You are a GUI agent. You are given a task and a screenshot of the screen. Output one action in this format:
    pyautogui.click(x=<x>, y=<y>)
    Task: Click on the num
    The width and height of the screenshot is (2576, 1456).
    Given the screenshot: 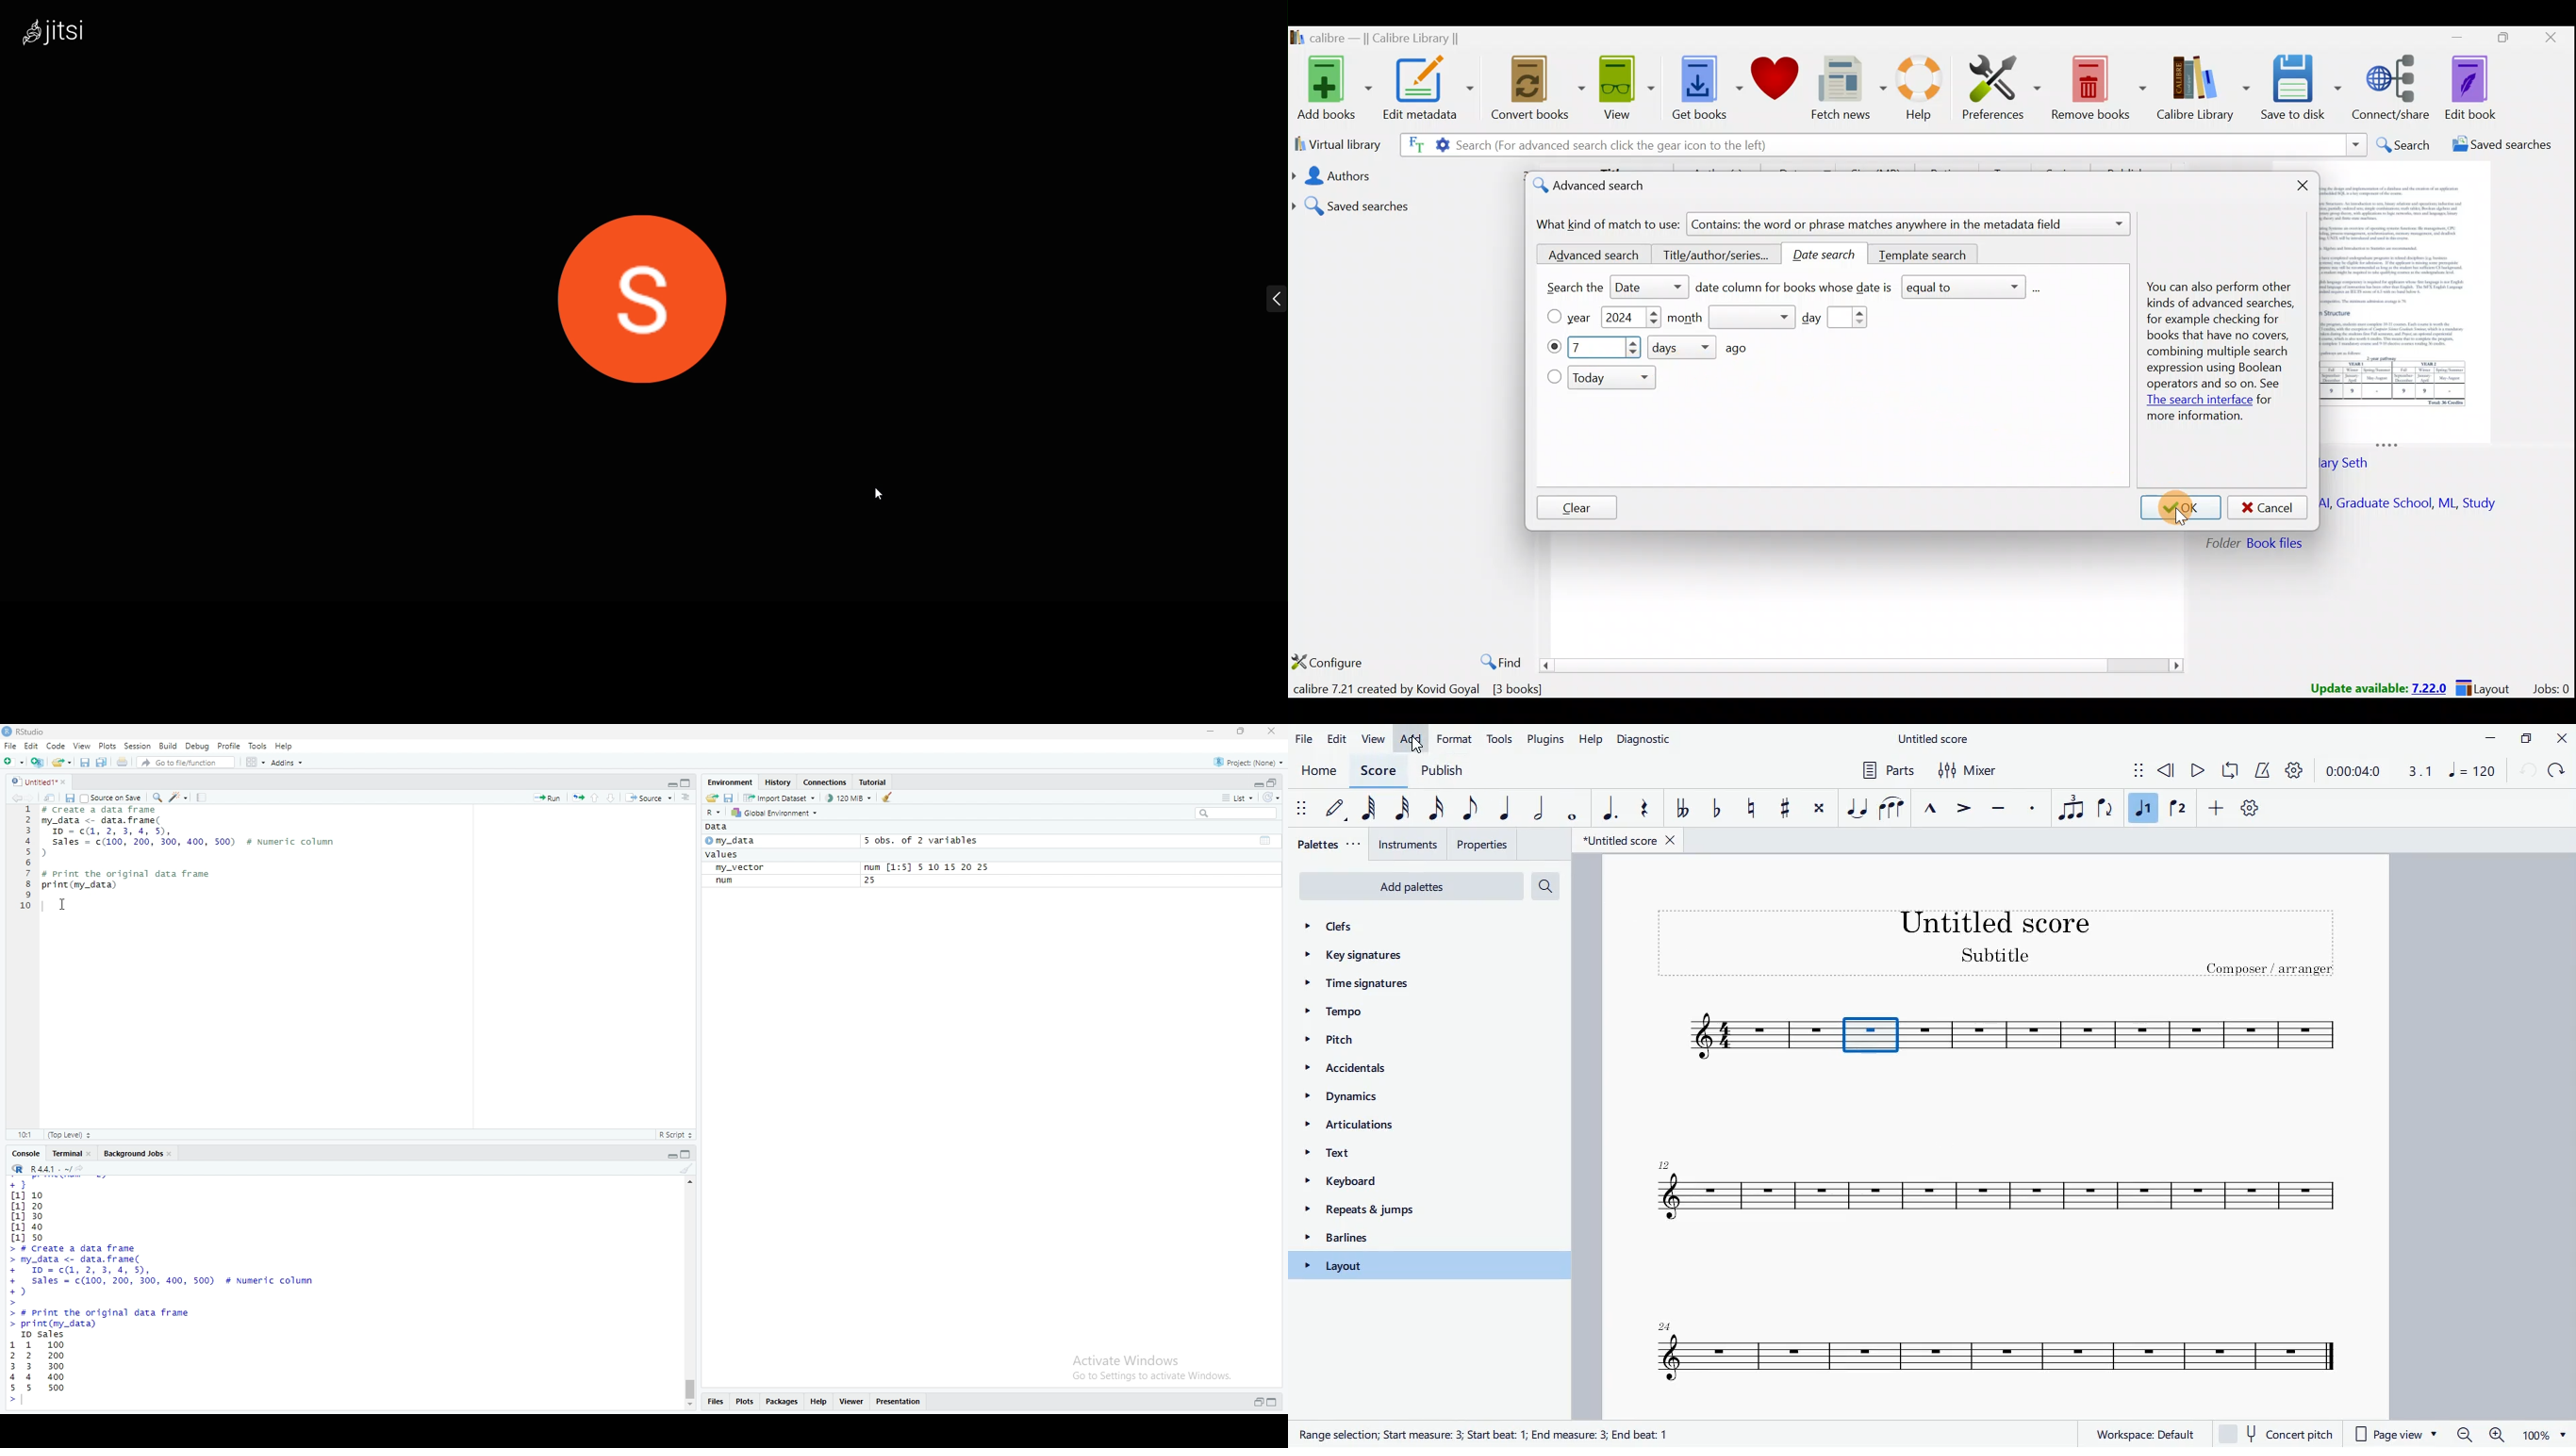 What is the action you would take?
    pyautogui.click(x=727, y=882)
    